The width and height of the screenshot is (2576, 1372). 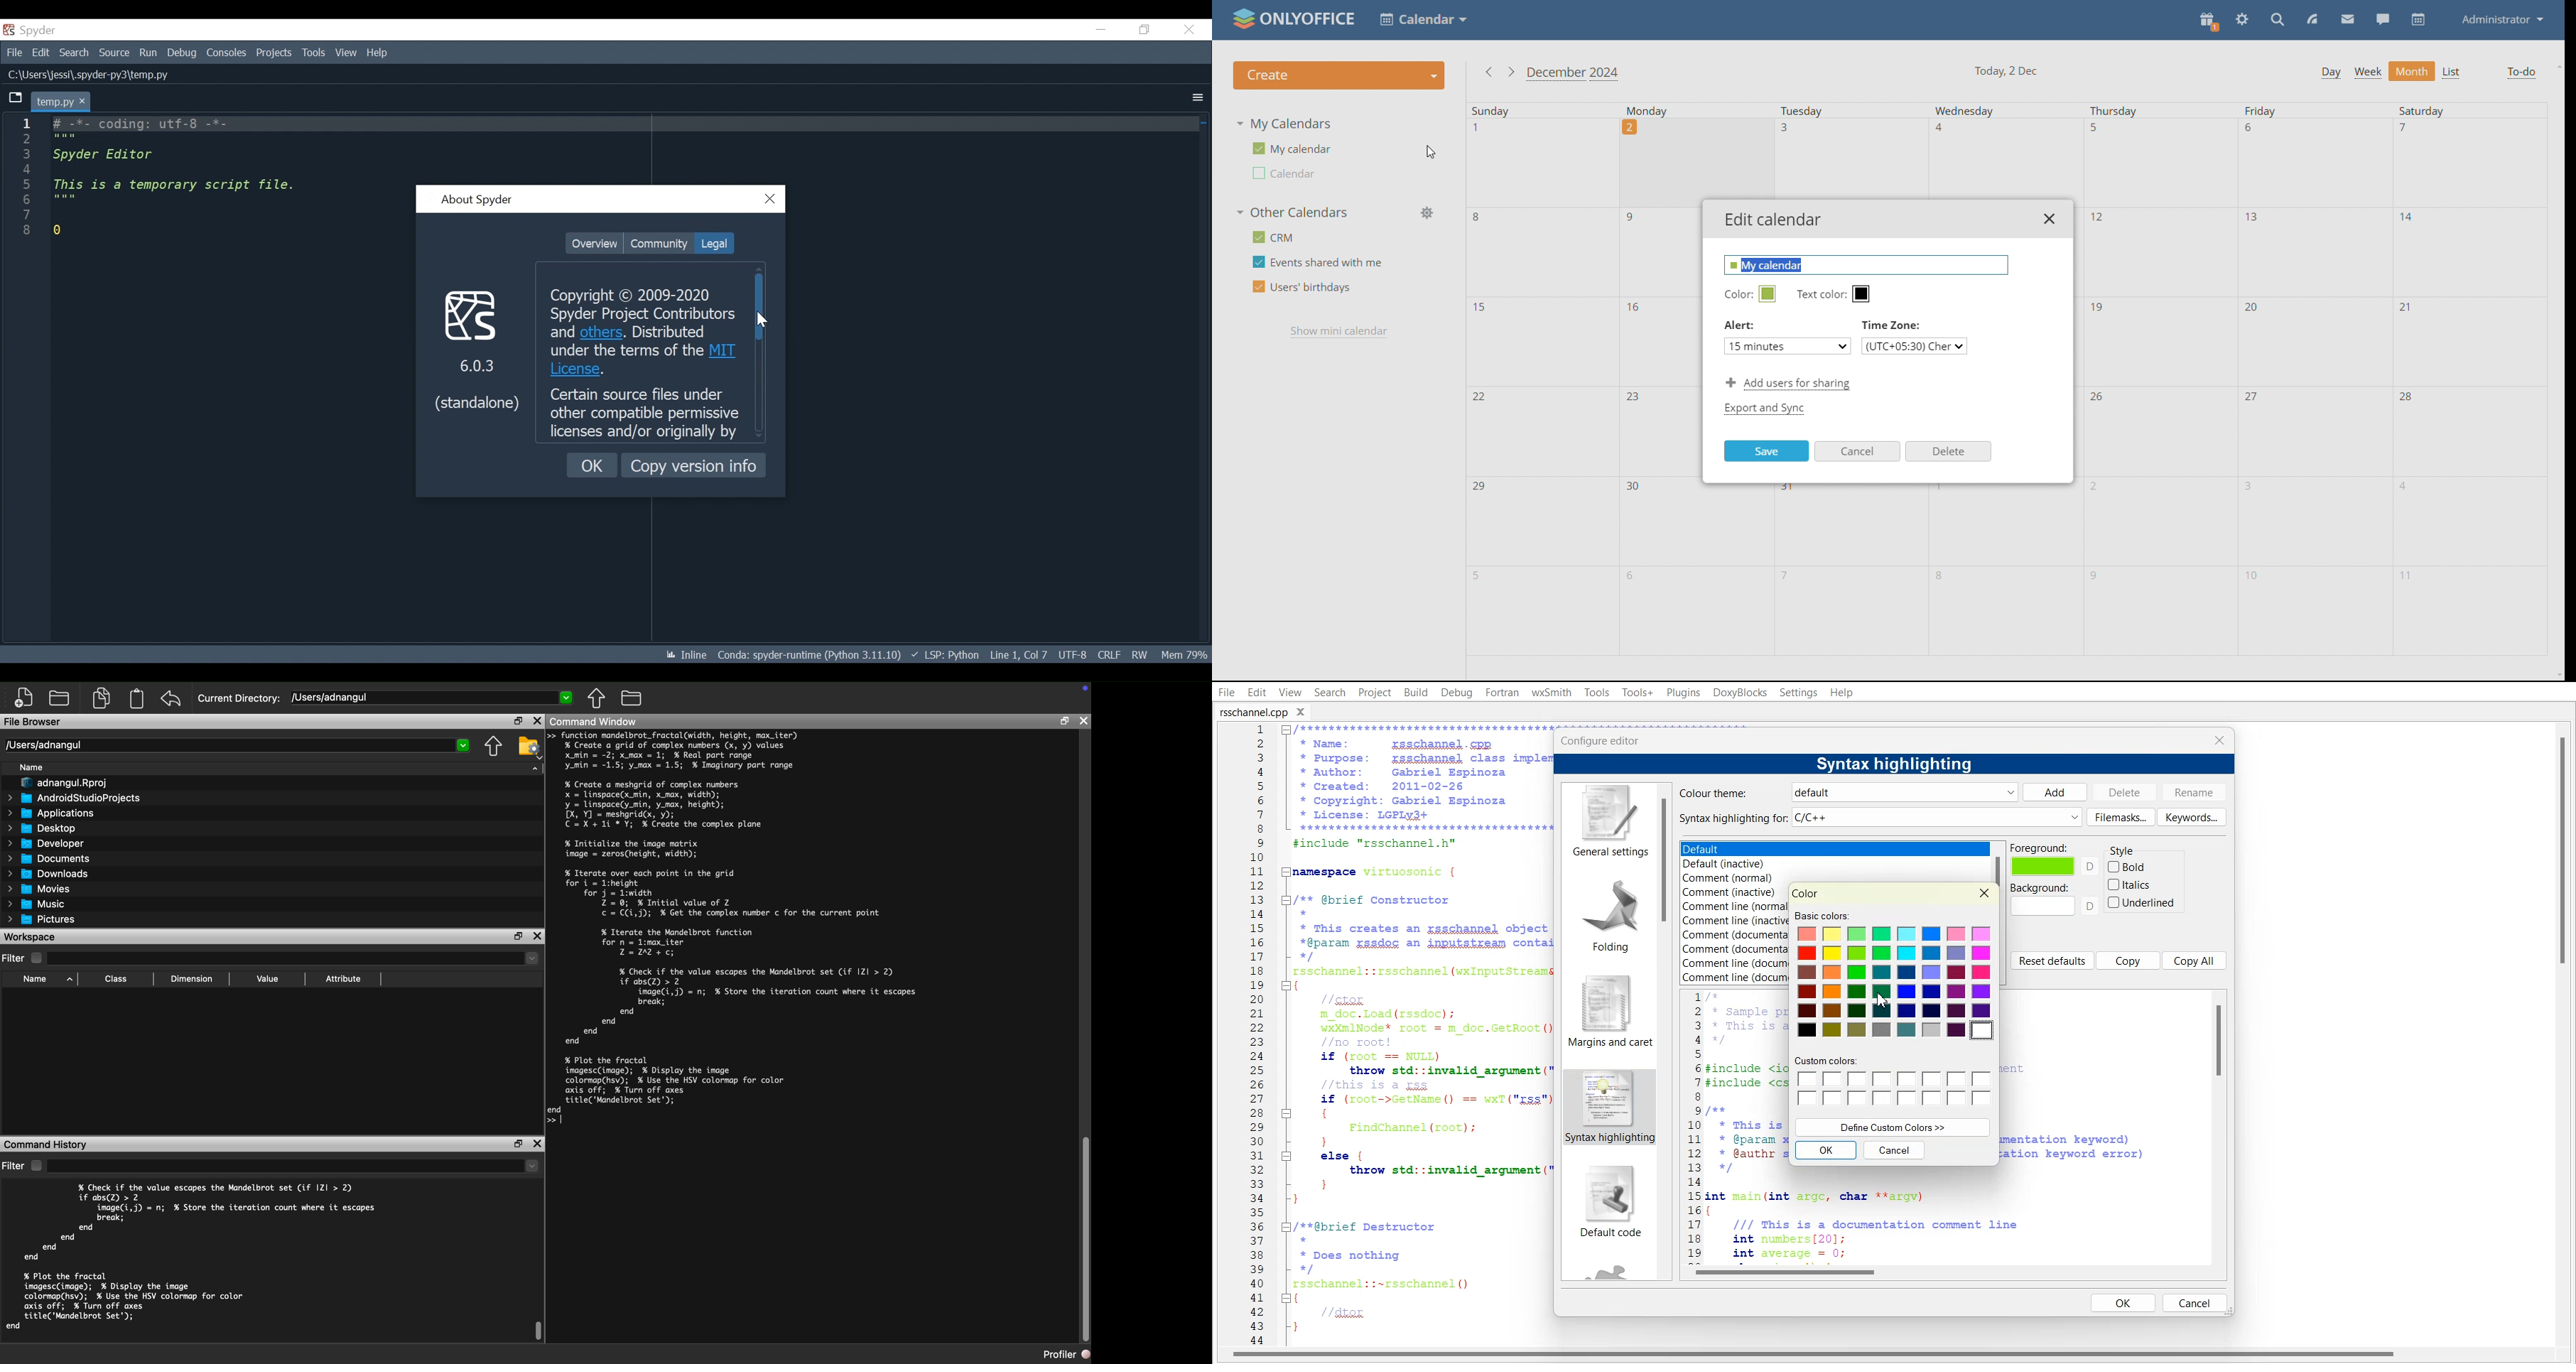 What do you see at coordinates (597, 699) in the screenshot?
I see `Parent Directory` at bounding box center [597, 699].